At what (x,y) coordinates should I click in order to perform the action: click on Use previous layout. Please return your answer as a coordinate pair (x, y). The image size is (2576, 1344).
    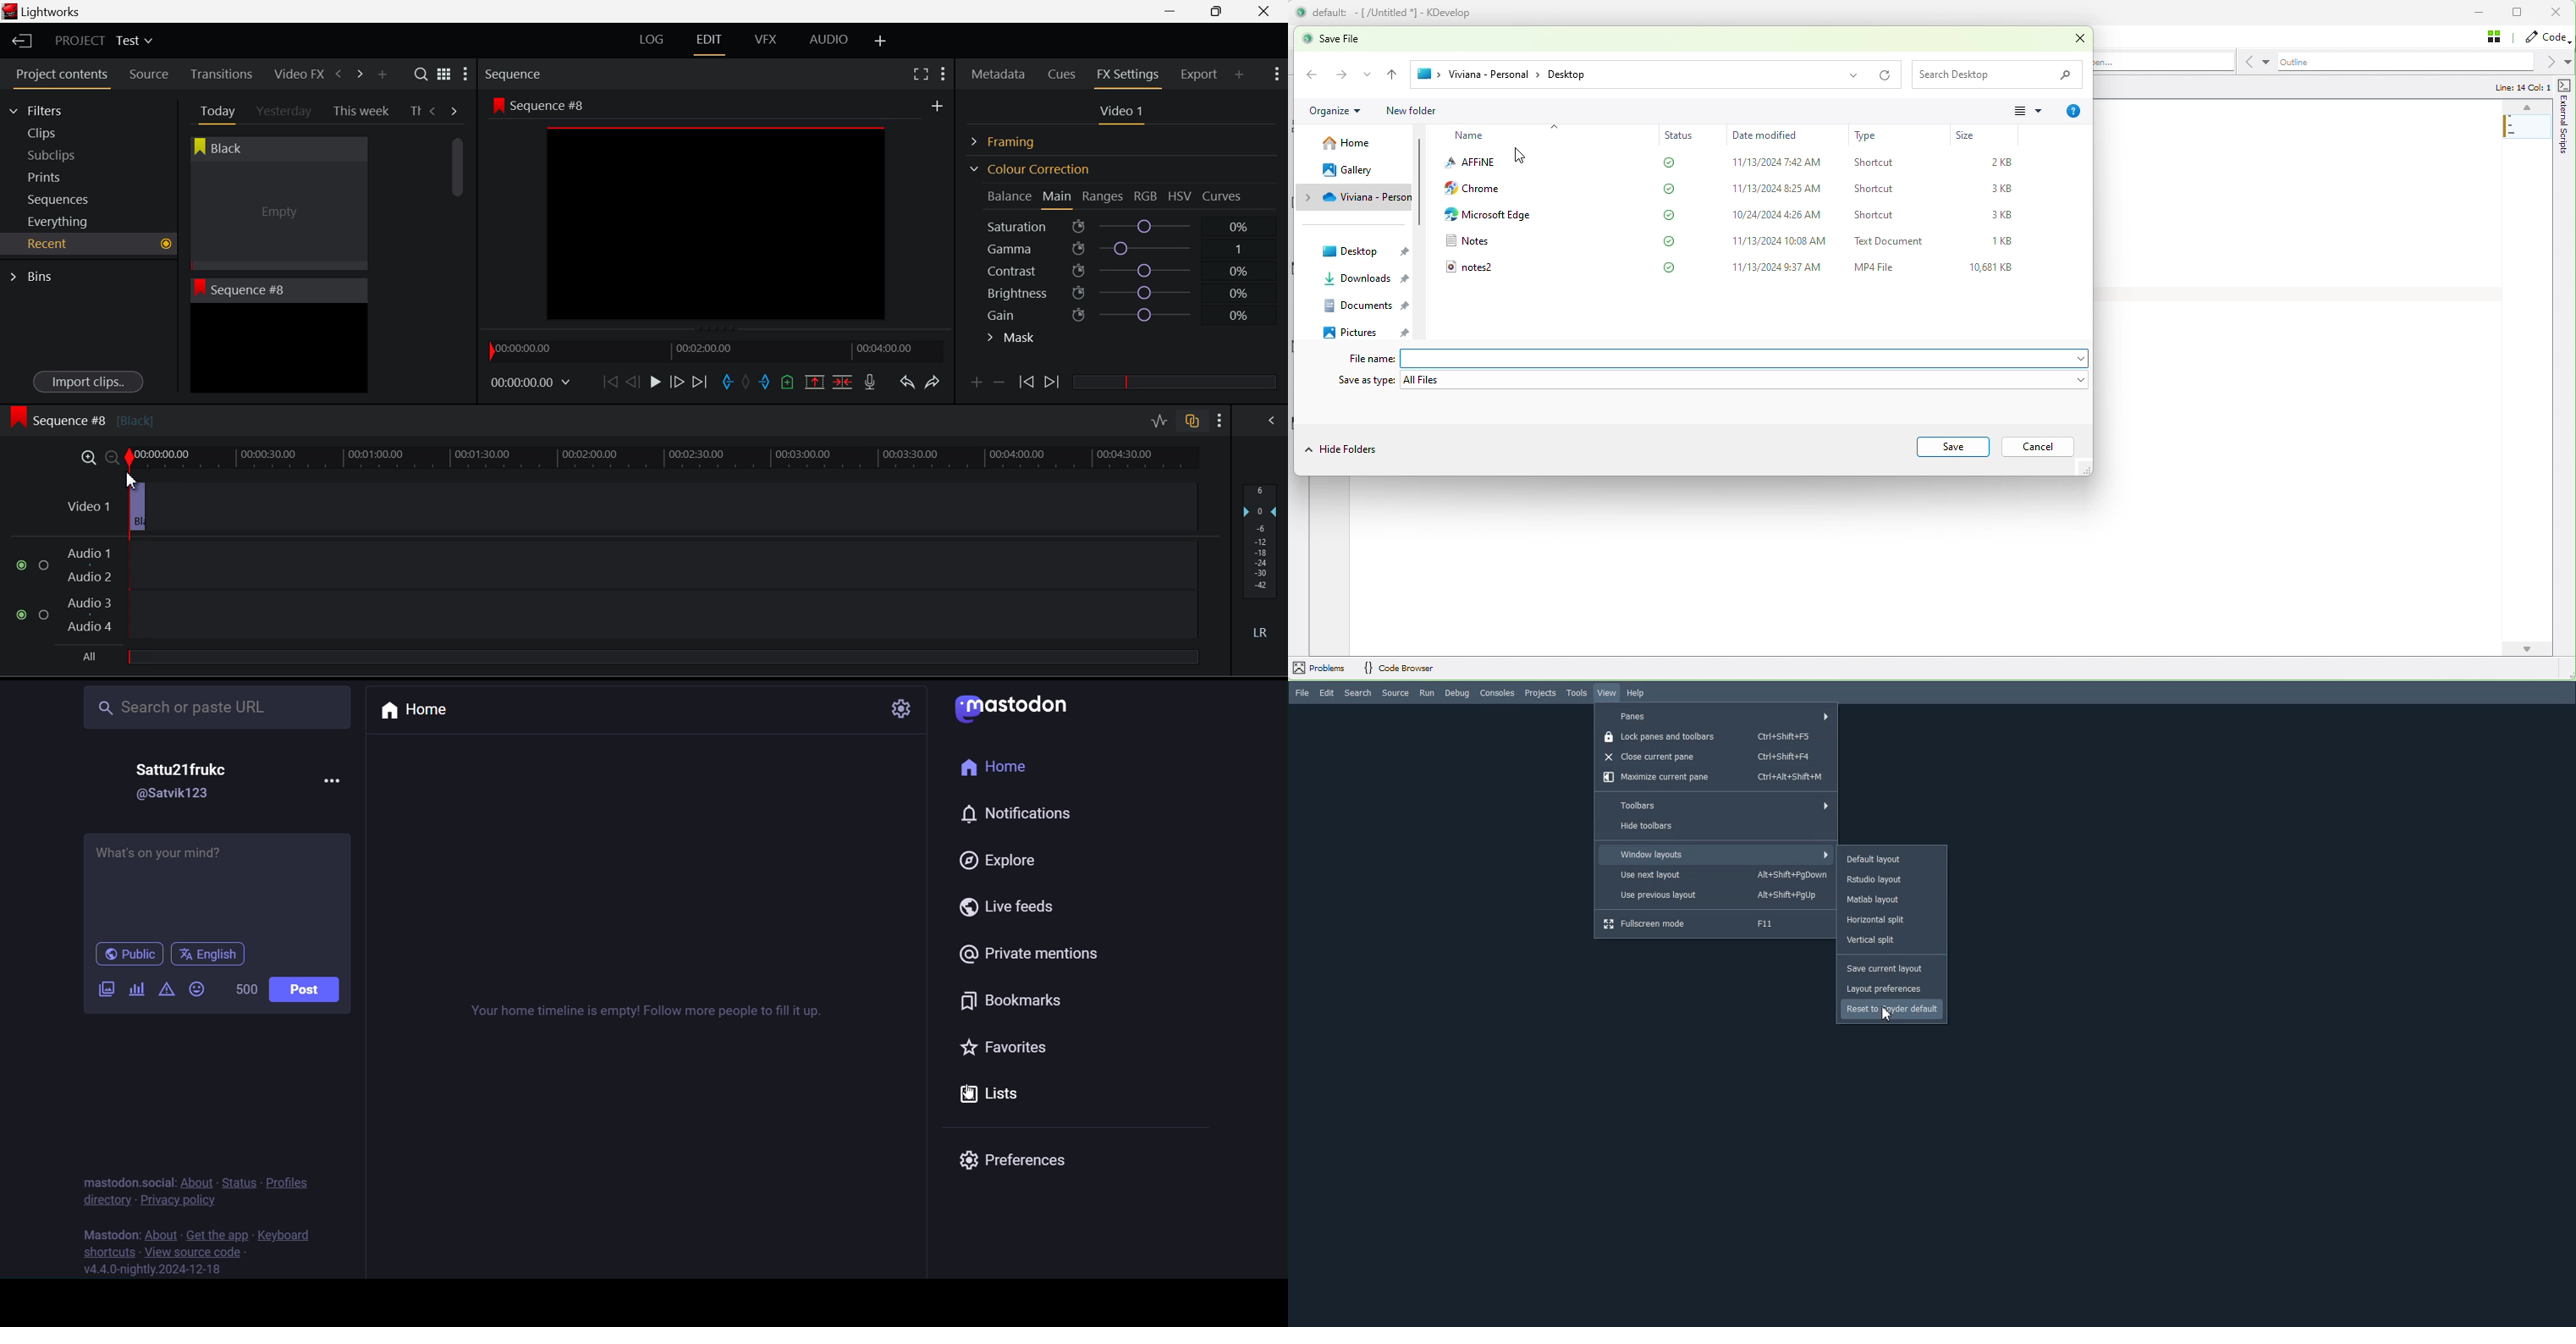
    Looking at the image, I should click on (1715, 894).